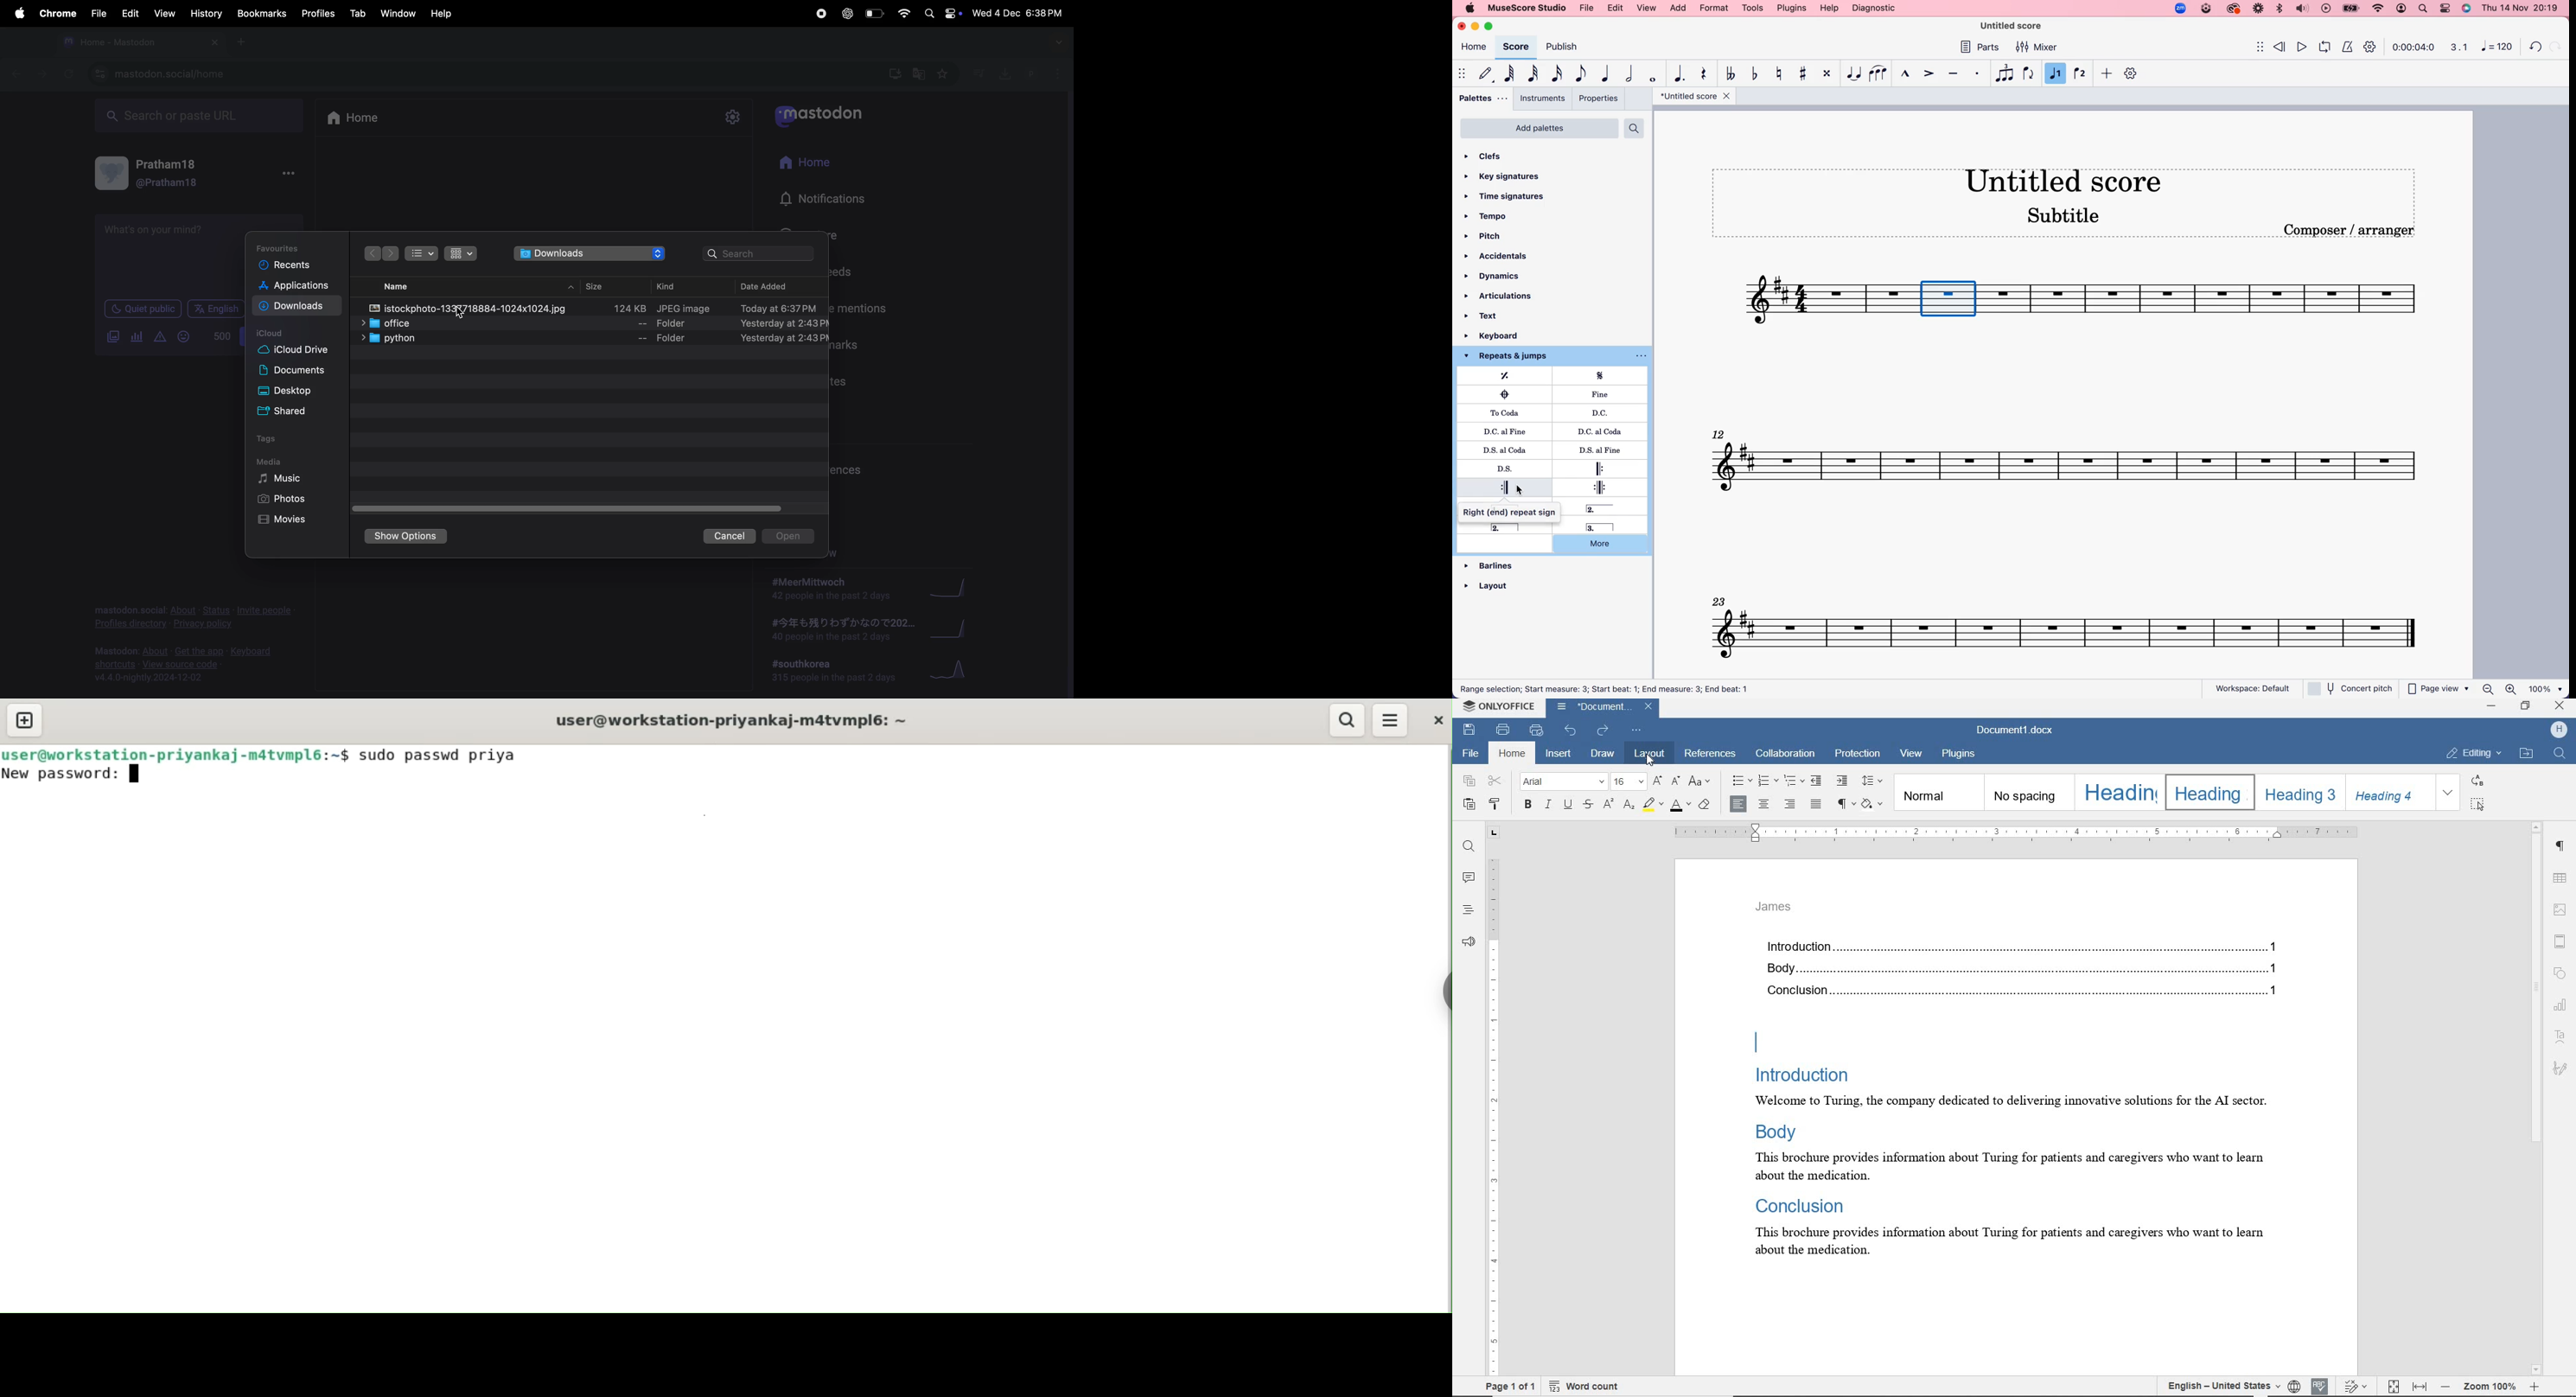 The height and width of the screenshot is (1400, 2576). What do you see at coordinates (1468, 878) in the screenshot?
I see `comments` at bounding box center [1468, 878].